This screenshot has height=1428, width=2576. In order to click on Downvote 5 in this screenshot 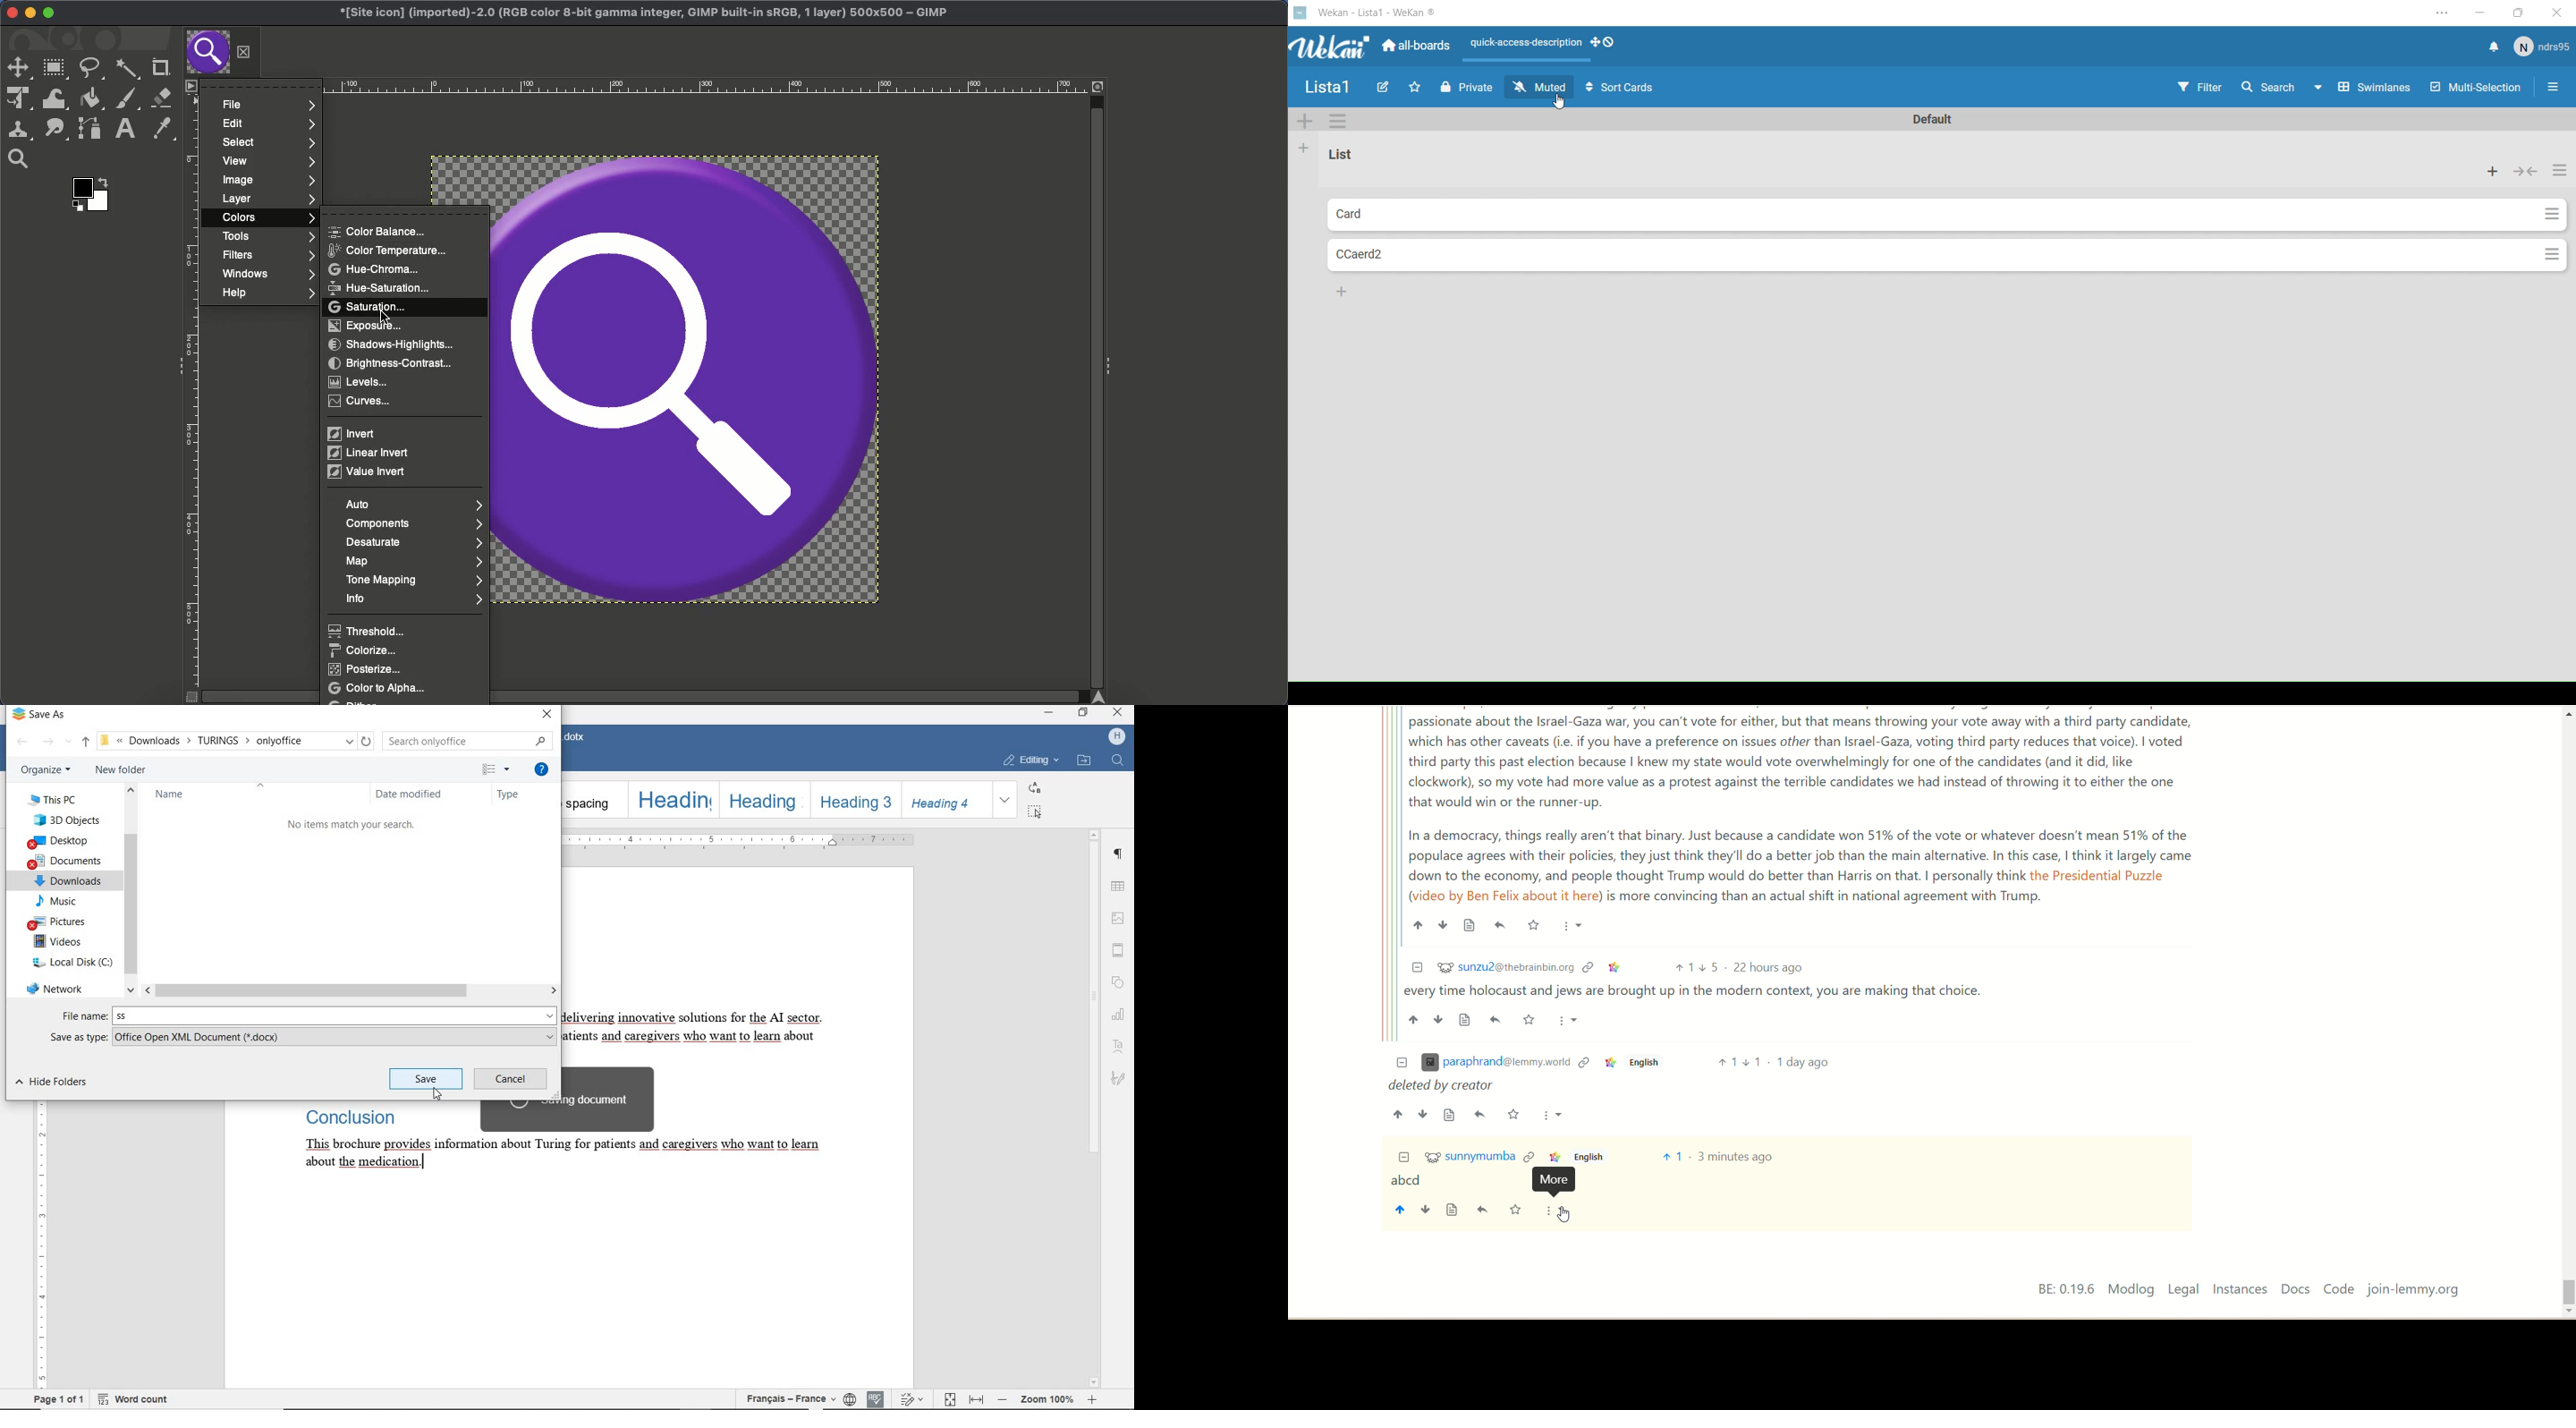, I will do `click(1709, 967)`.